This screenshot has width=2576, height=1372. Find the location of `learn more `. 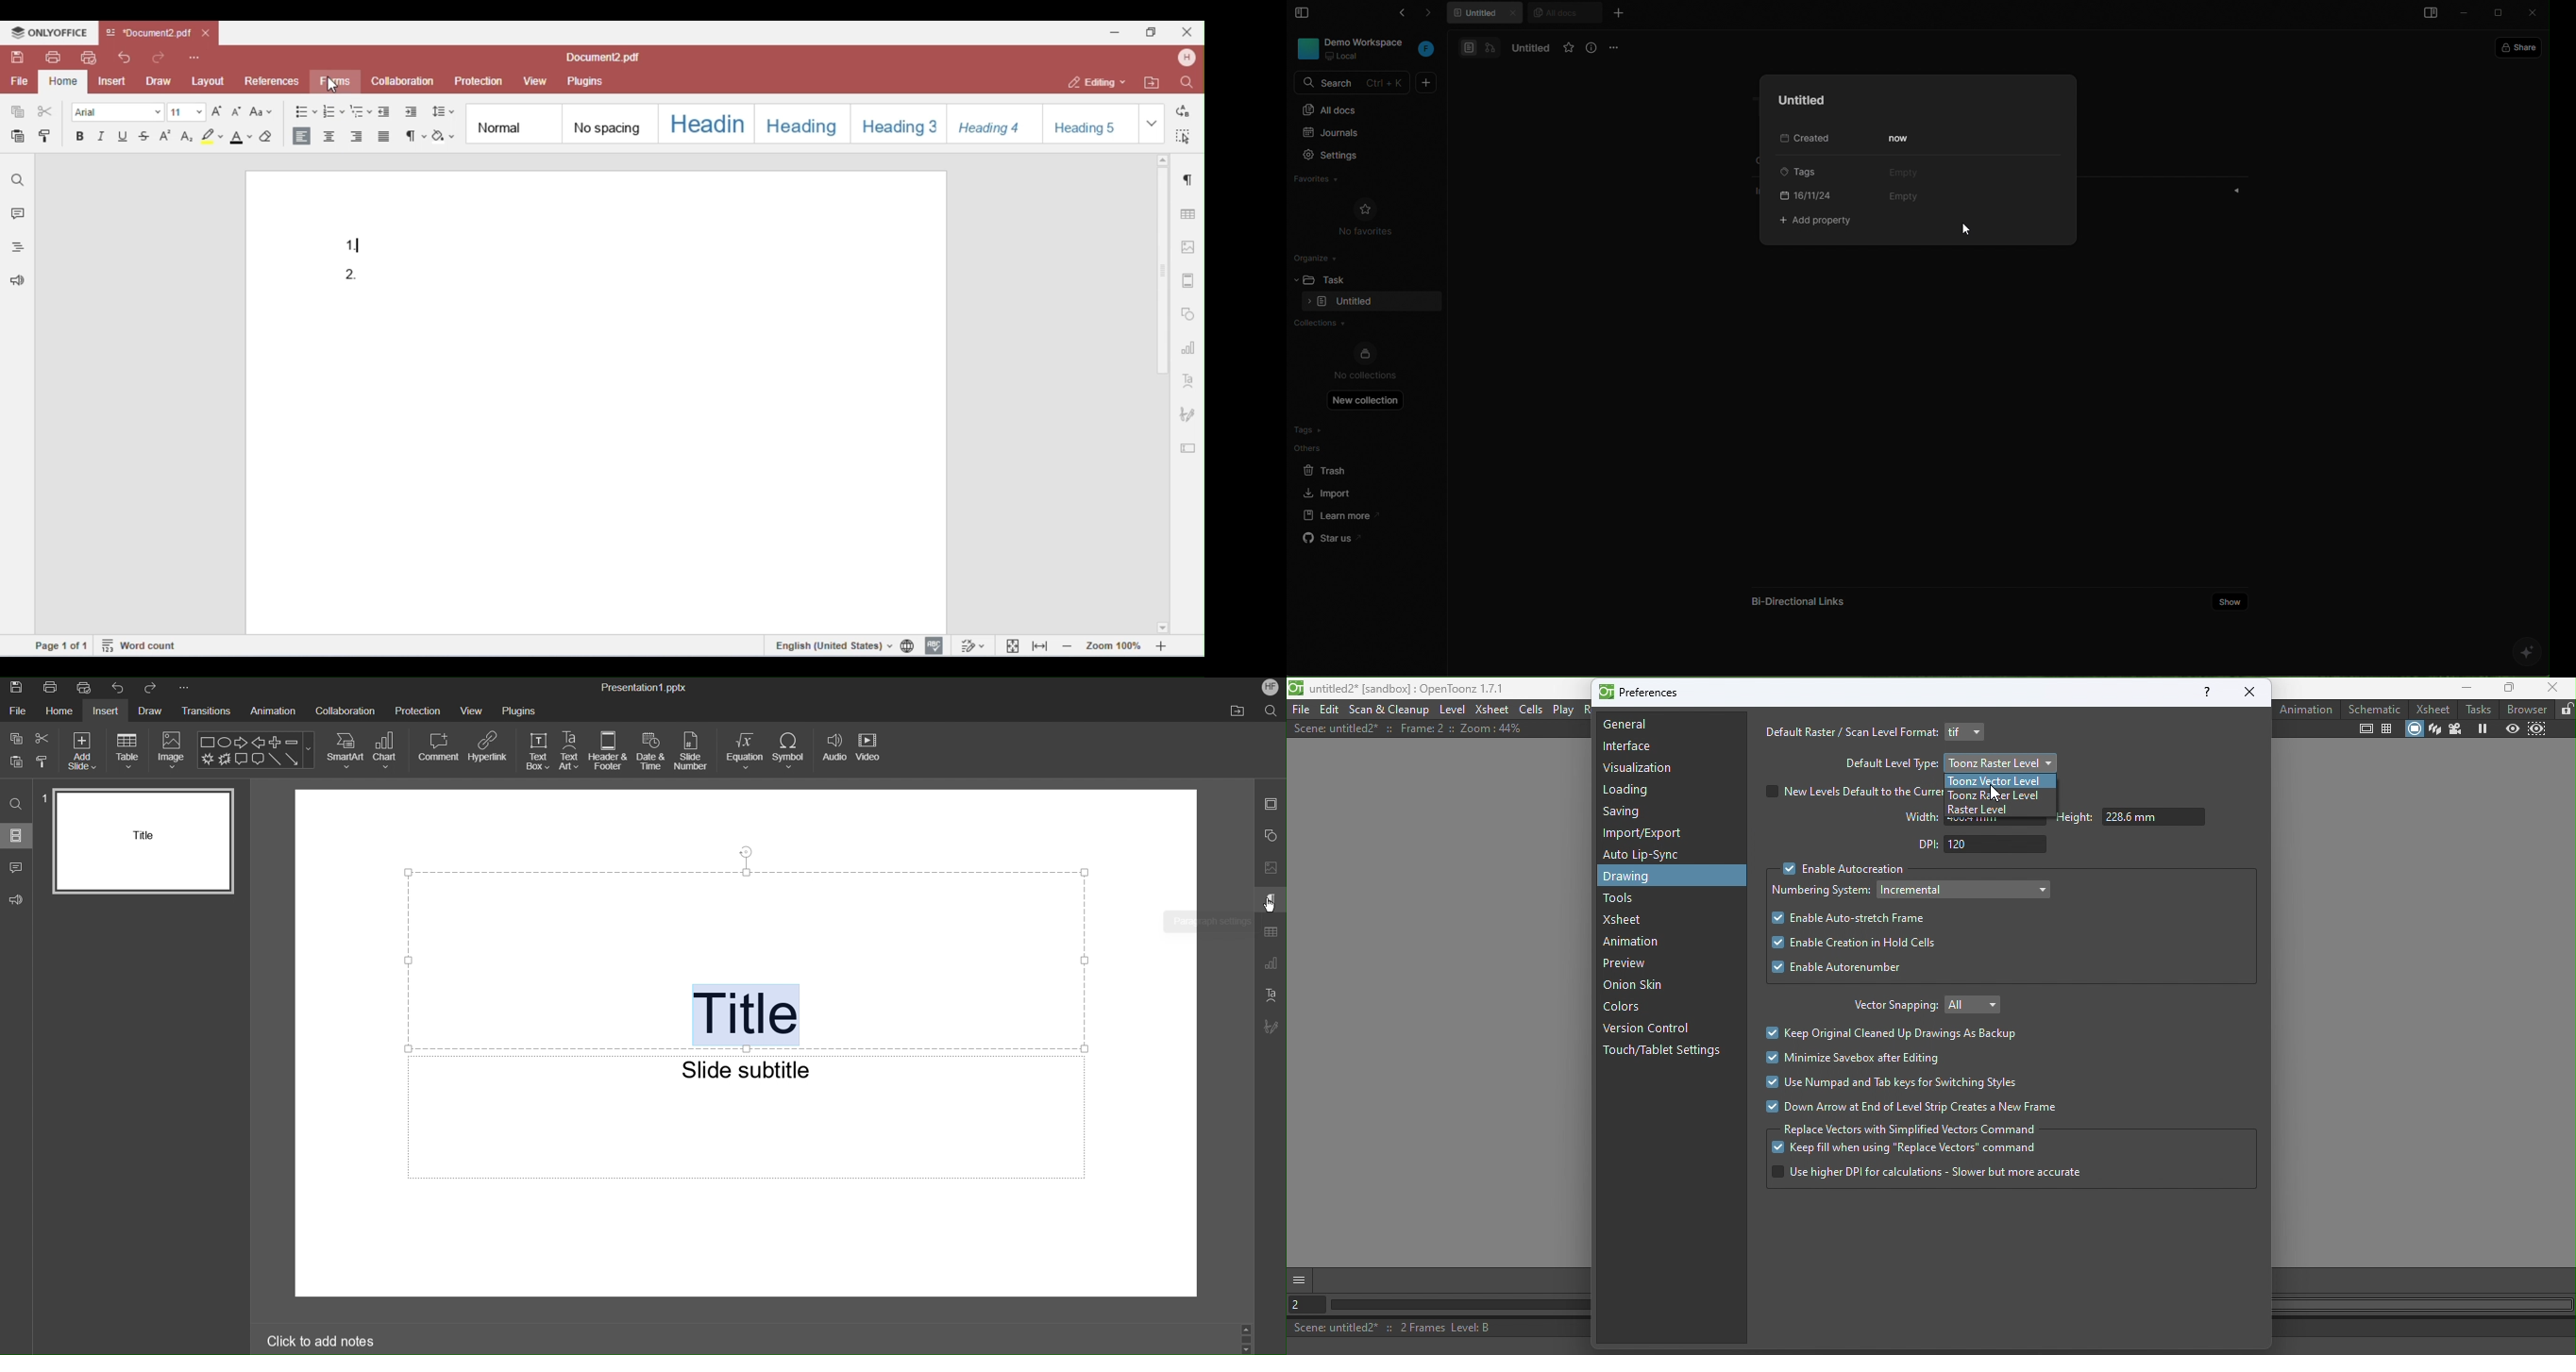

learn more  is located at coordinates (1337, 514).